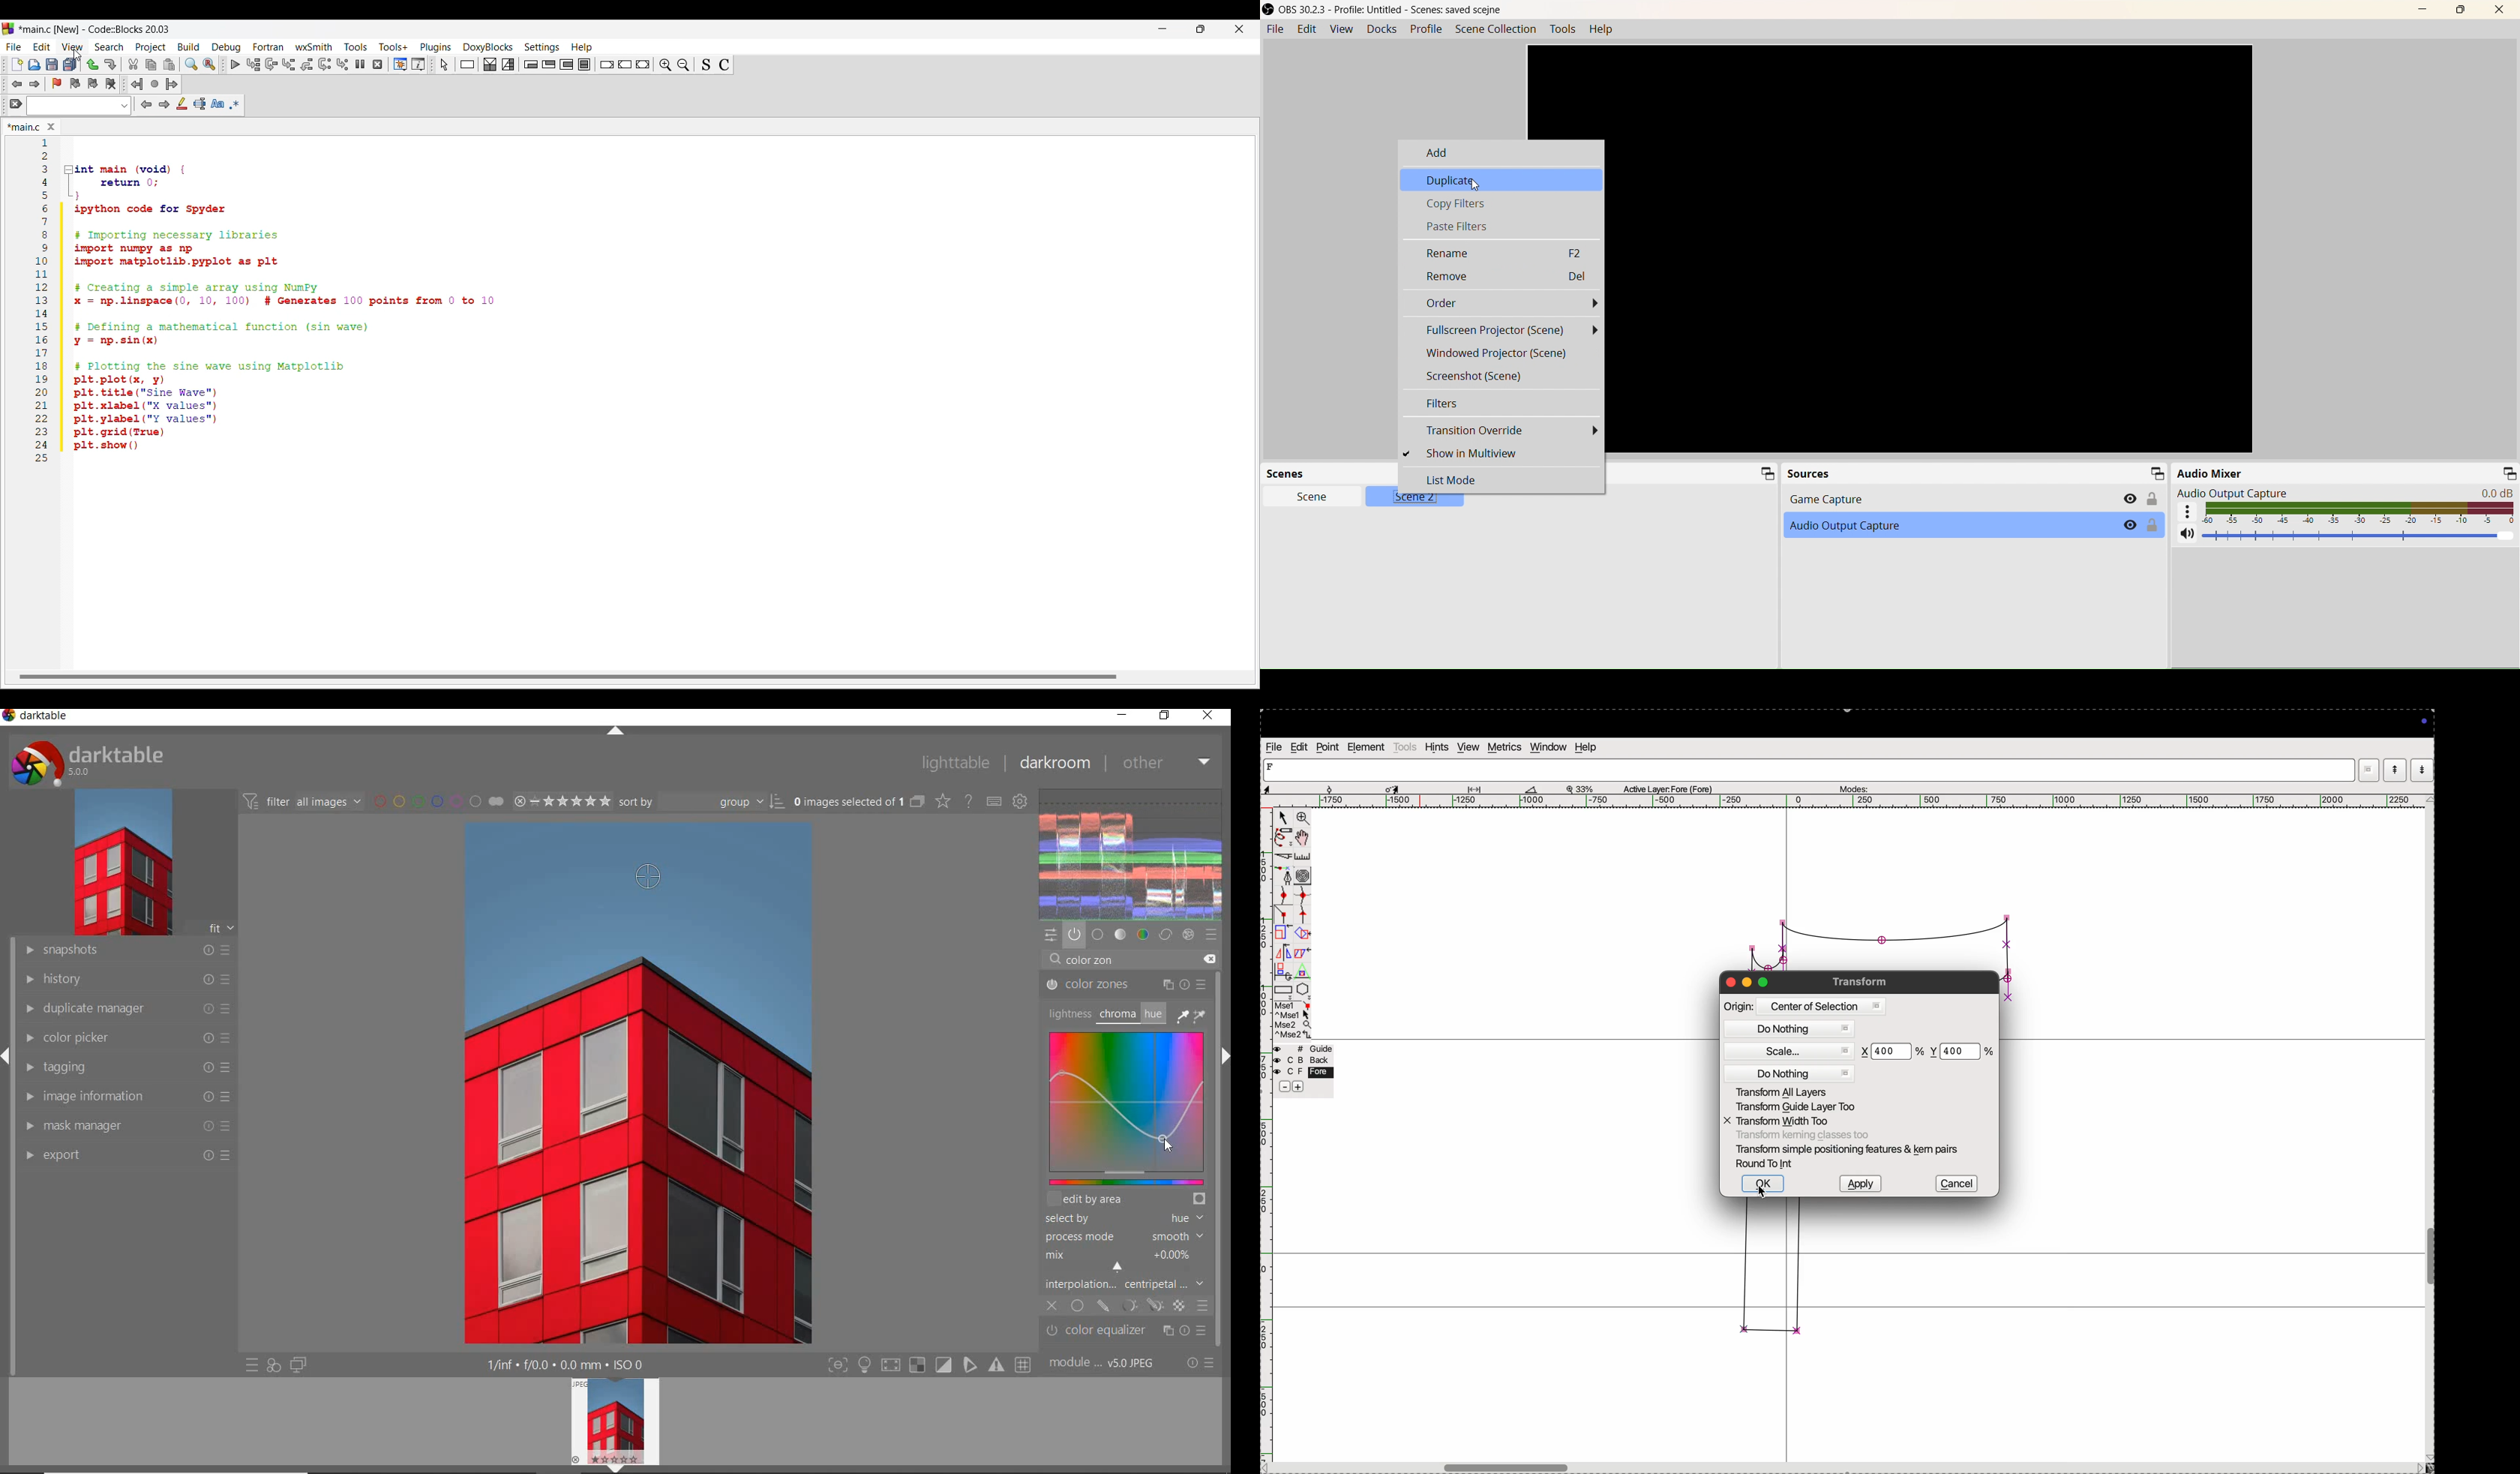  I want to click on Eye, so click(2130, 525).